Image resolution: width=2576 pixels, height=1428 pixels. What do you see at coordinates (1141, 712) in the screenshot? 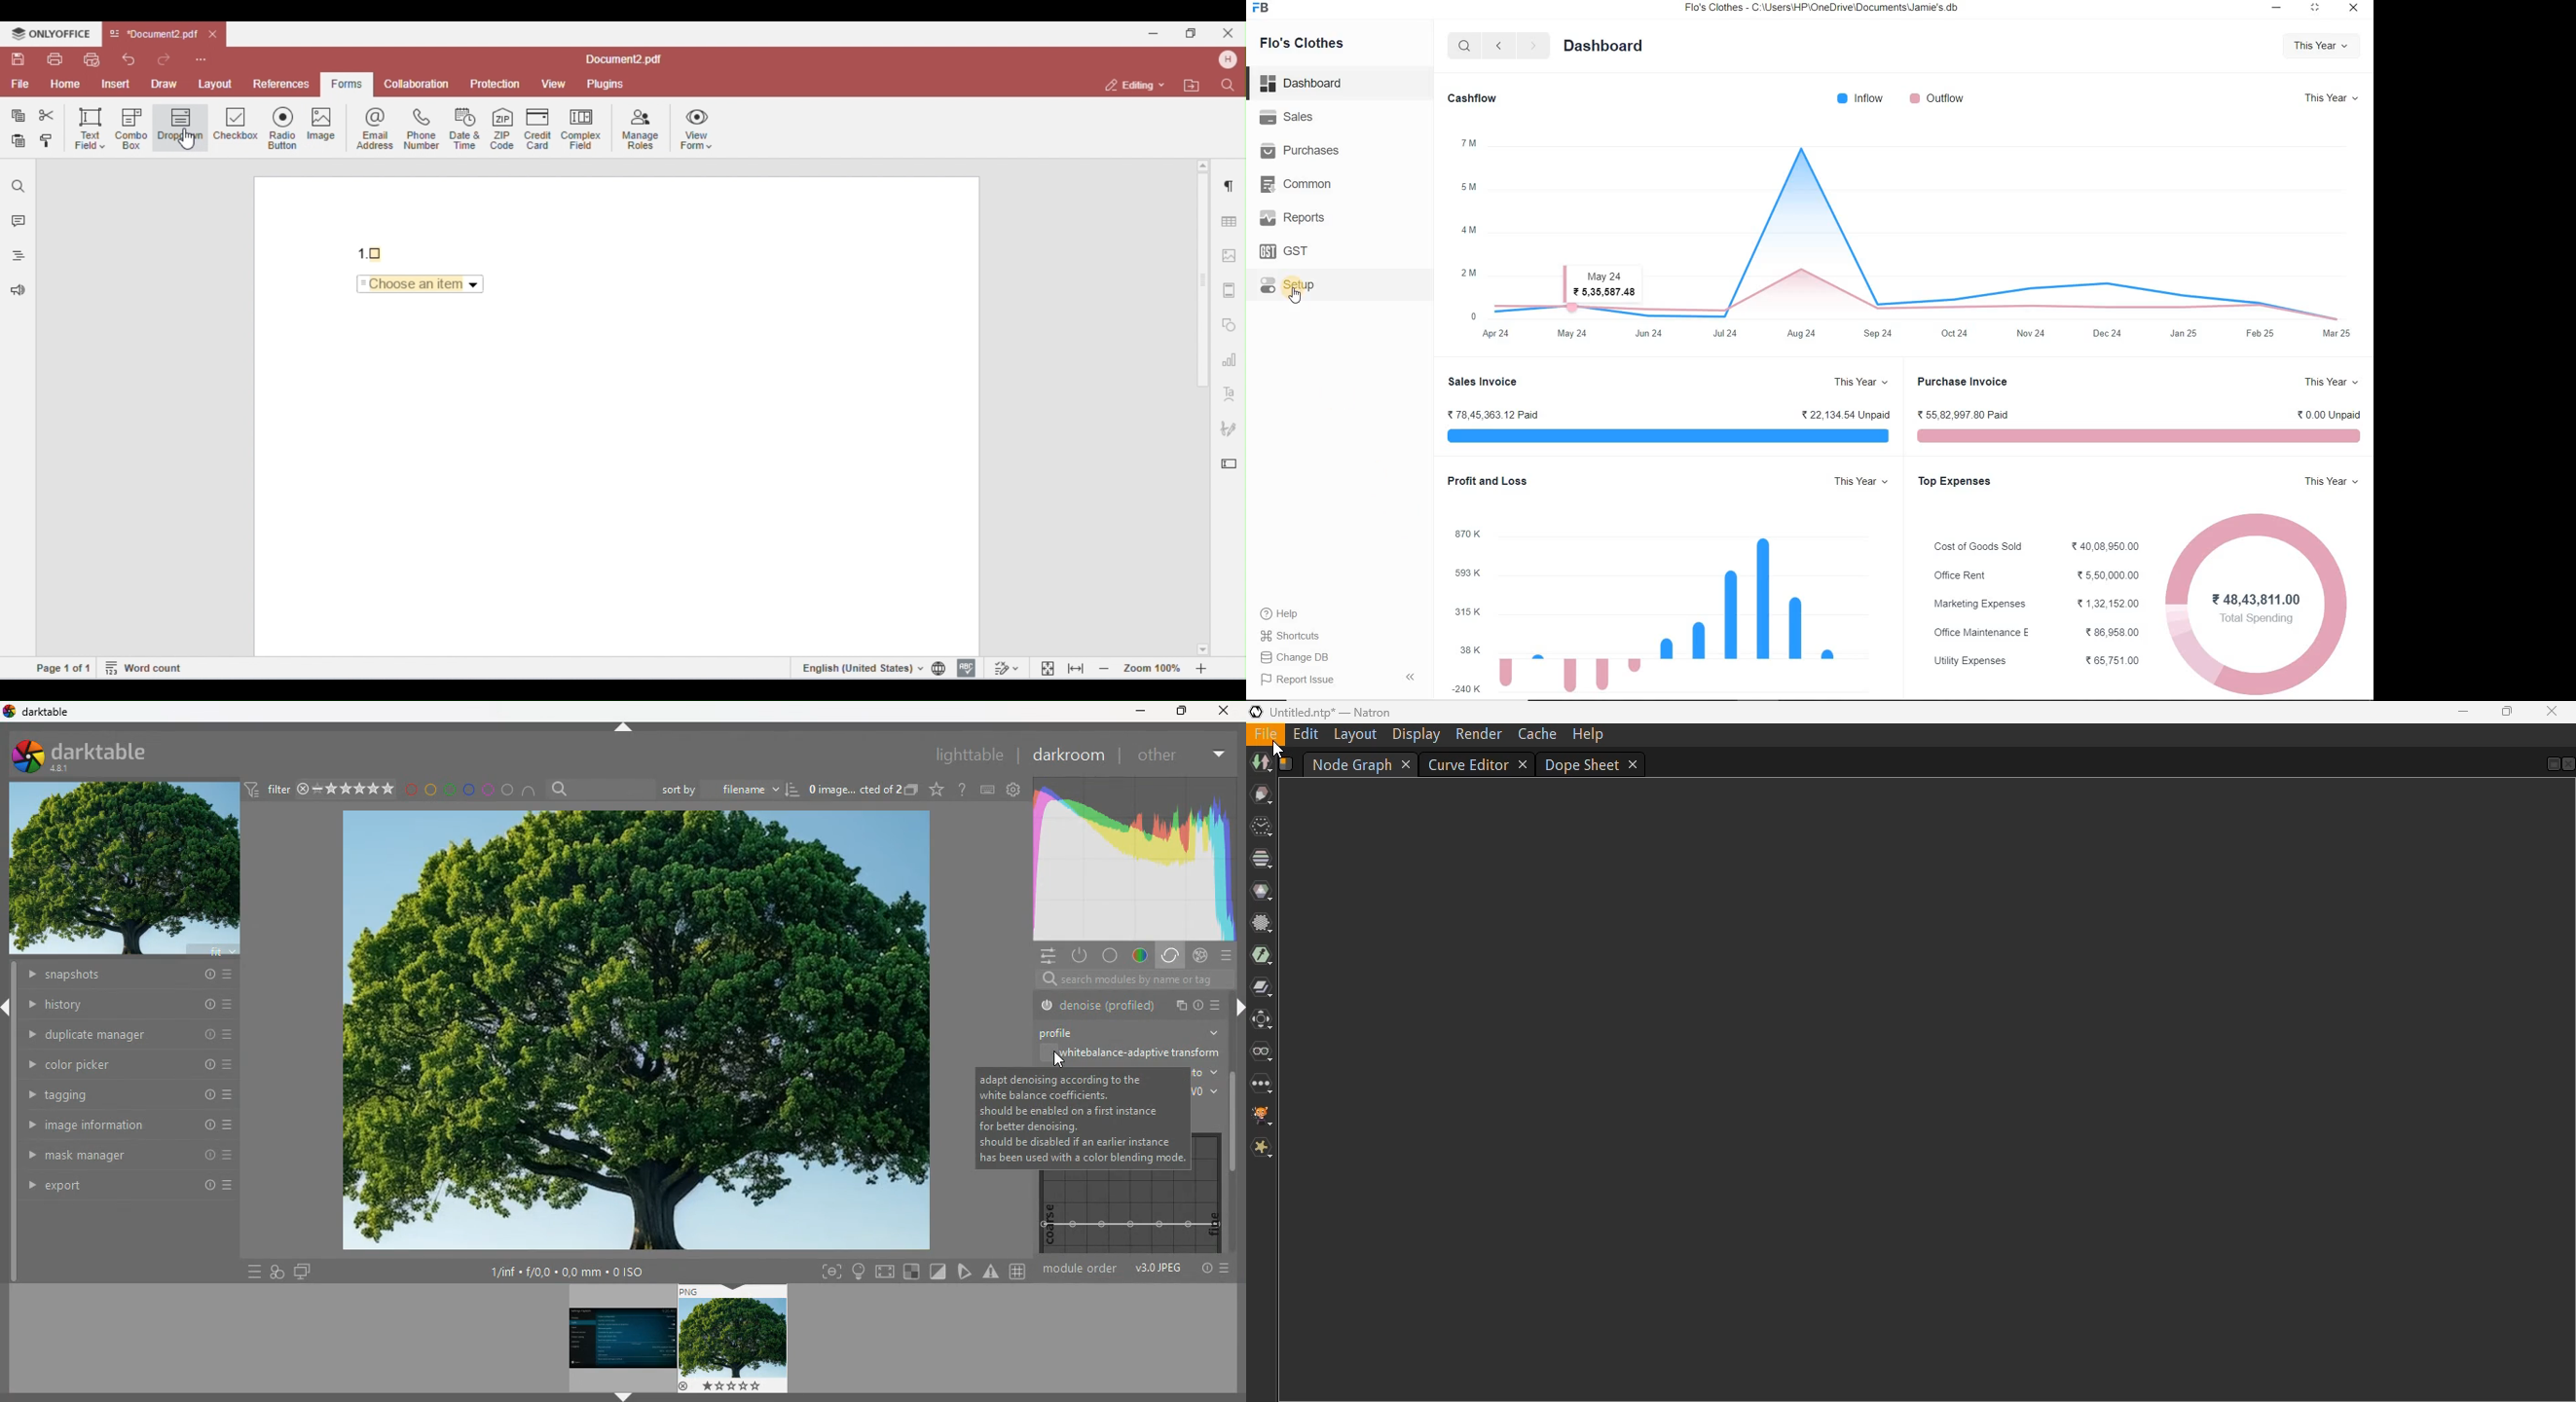
I see `minimize` at bounding box center [1141, 712].